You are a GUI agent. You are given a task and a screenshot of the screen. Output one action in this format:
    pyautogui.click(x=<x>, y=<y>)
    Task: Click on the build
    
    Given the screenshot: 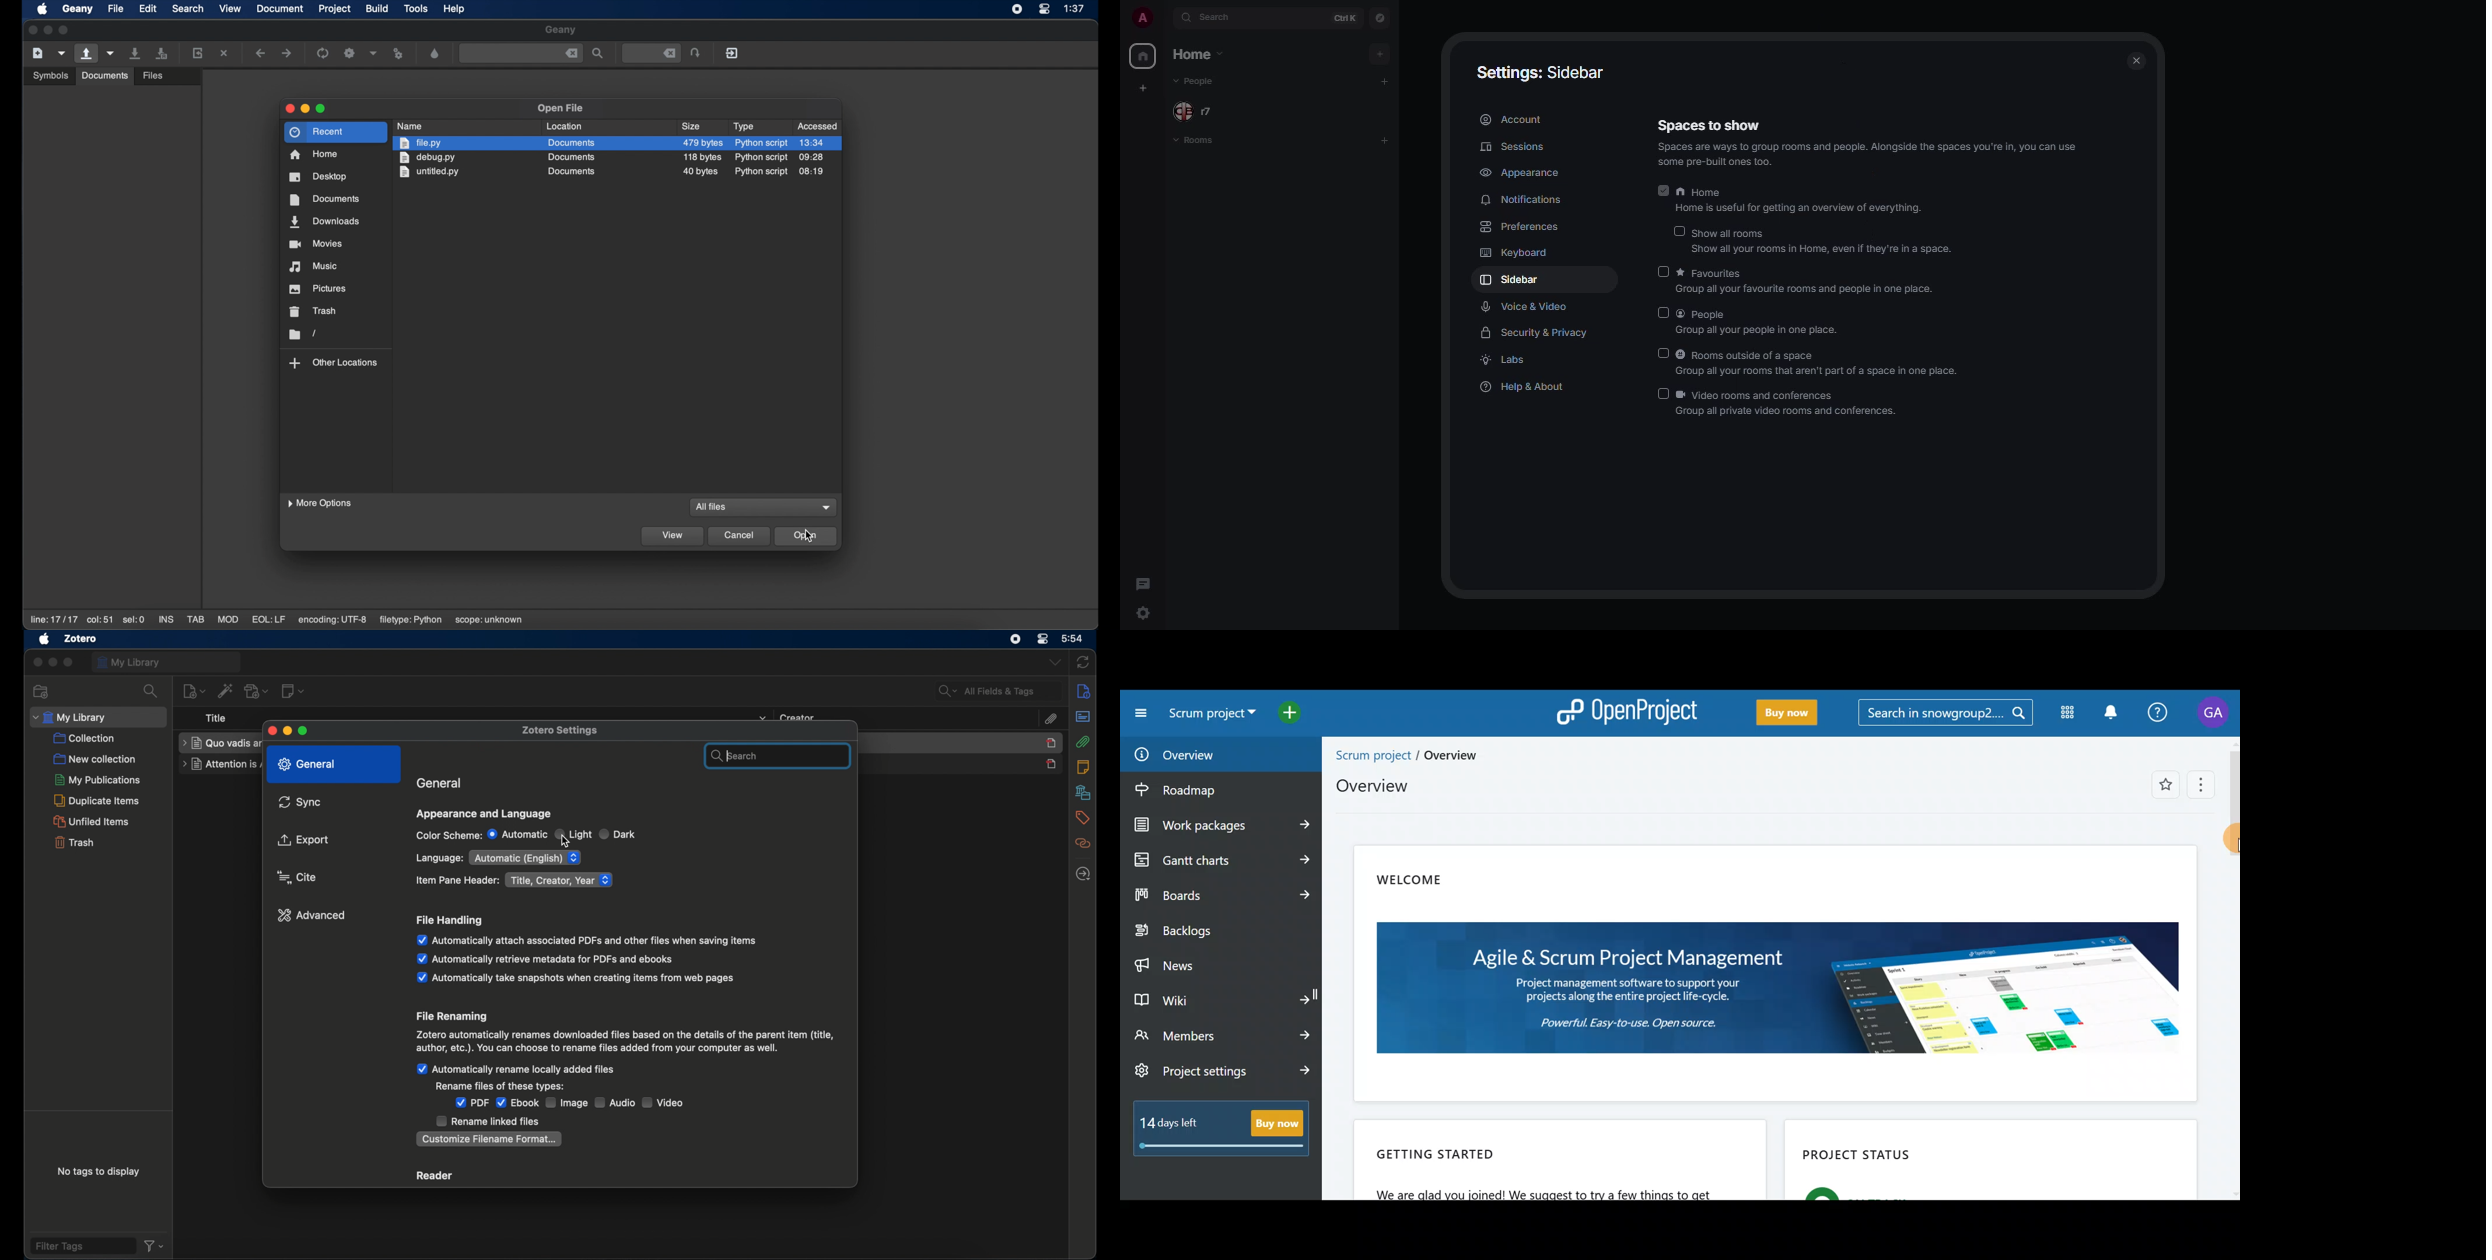 What is the action you would take?
    pyautogui.click(x=377, y=8)
    